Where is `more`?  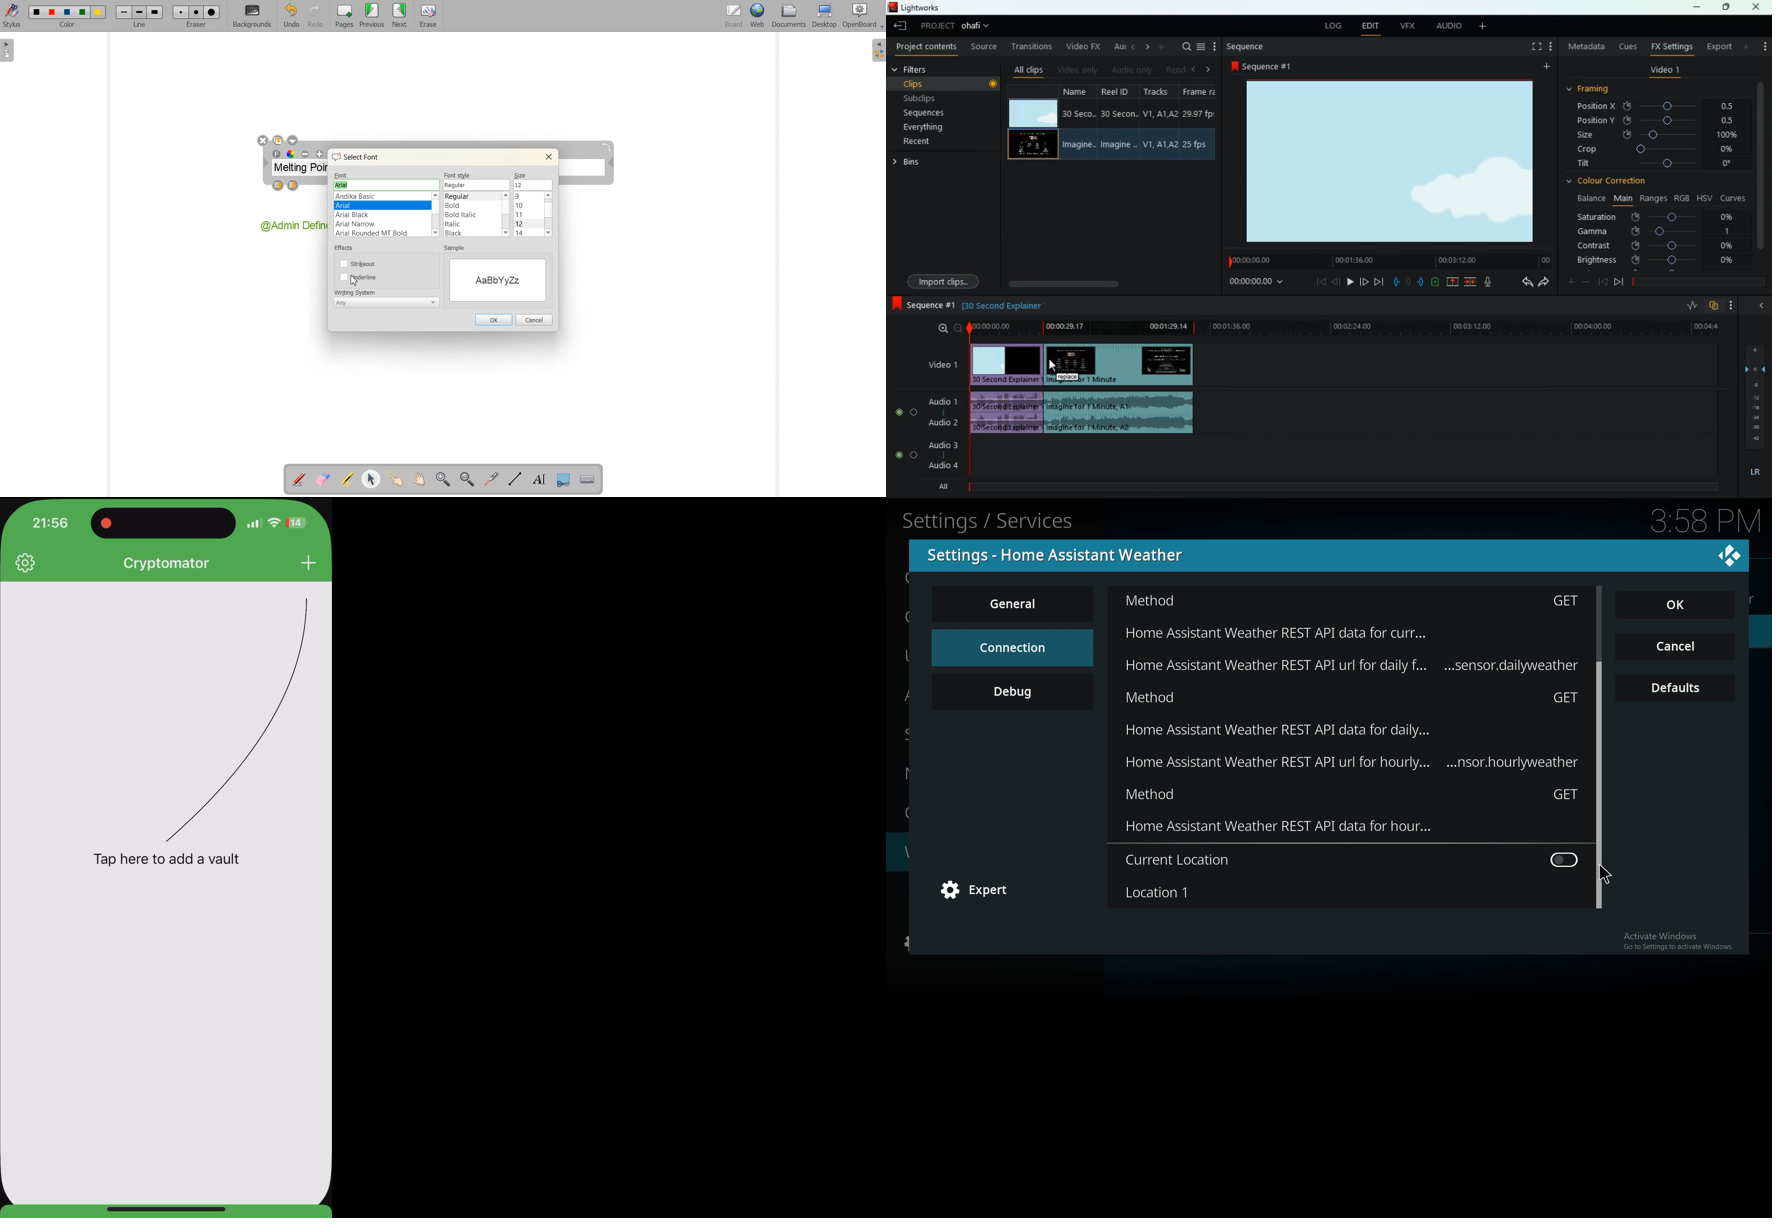 more is located at coordinates (1163, 46).